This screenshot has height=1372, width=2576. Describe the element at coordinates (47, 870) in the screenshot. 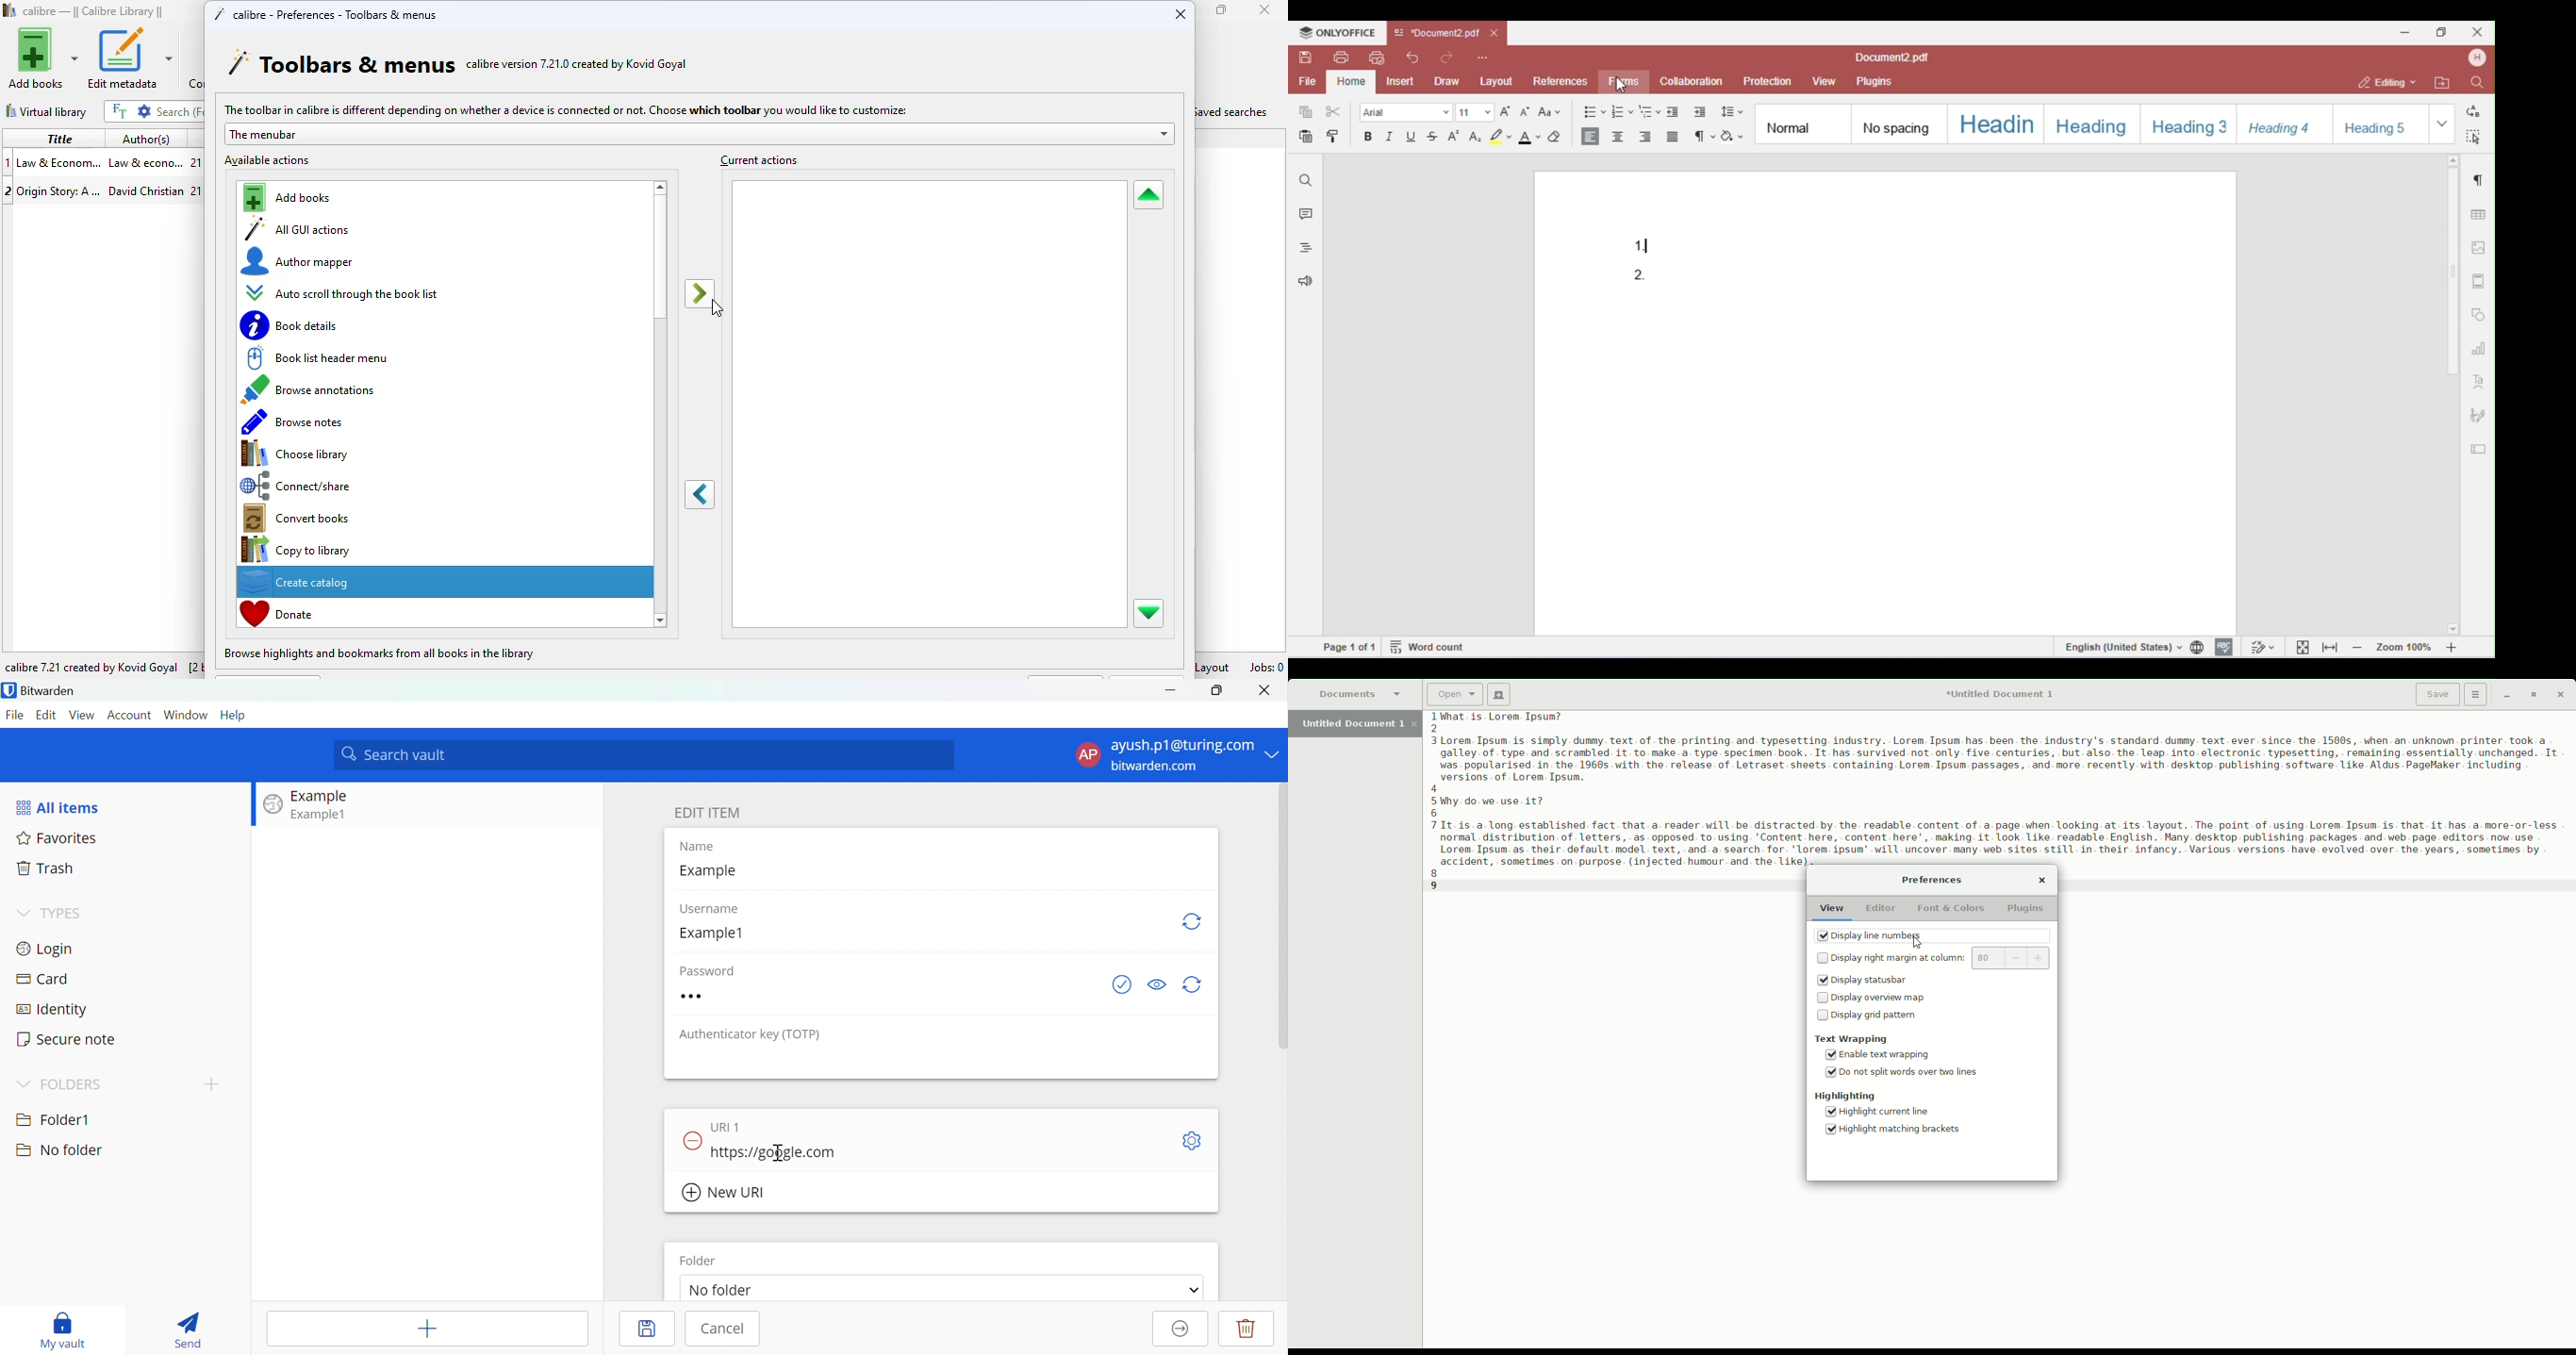

I see `Trash` at that location.